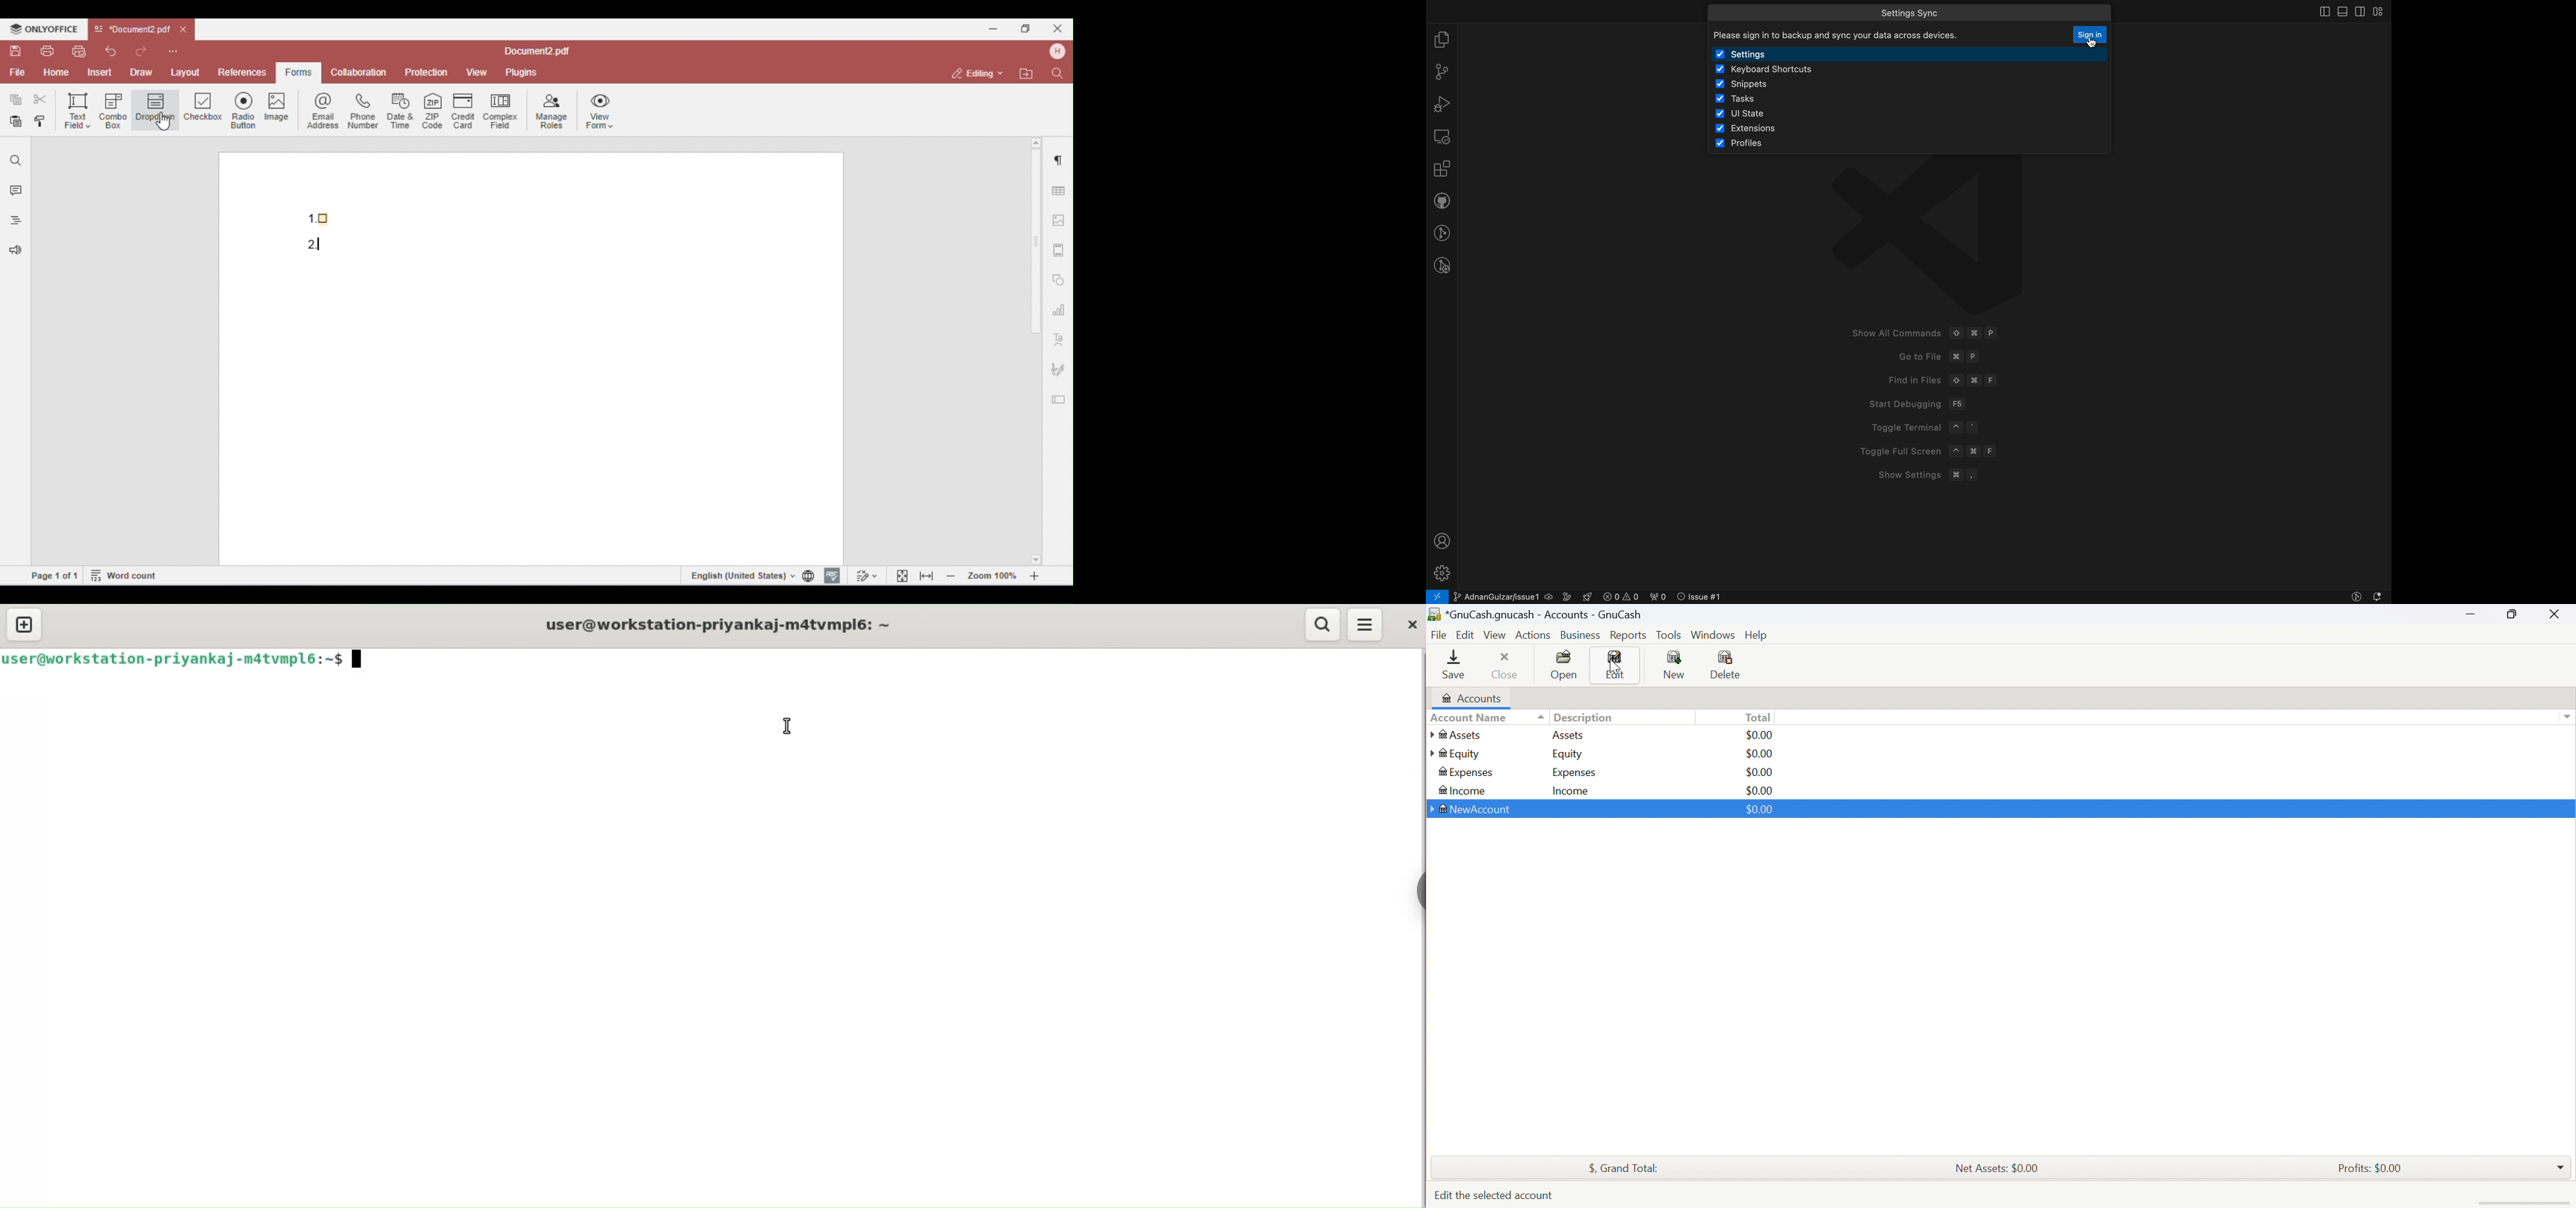  I want to click on Save, so click(1453, 663).